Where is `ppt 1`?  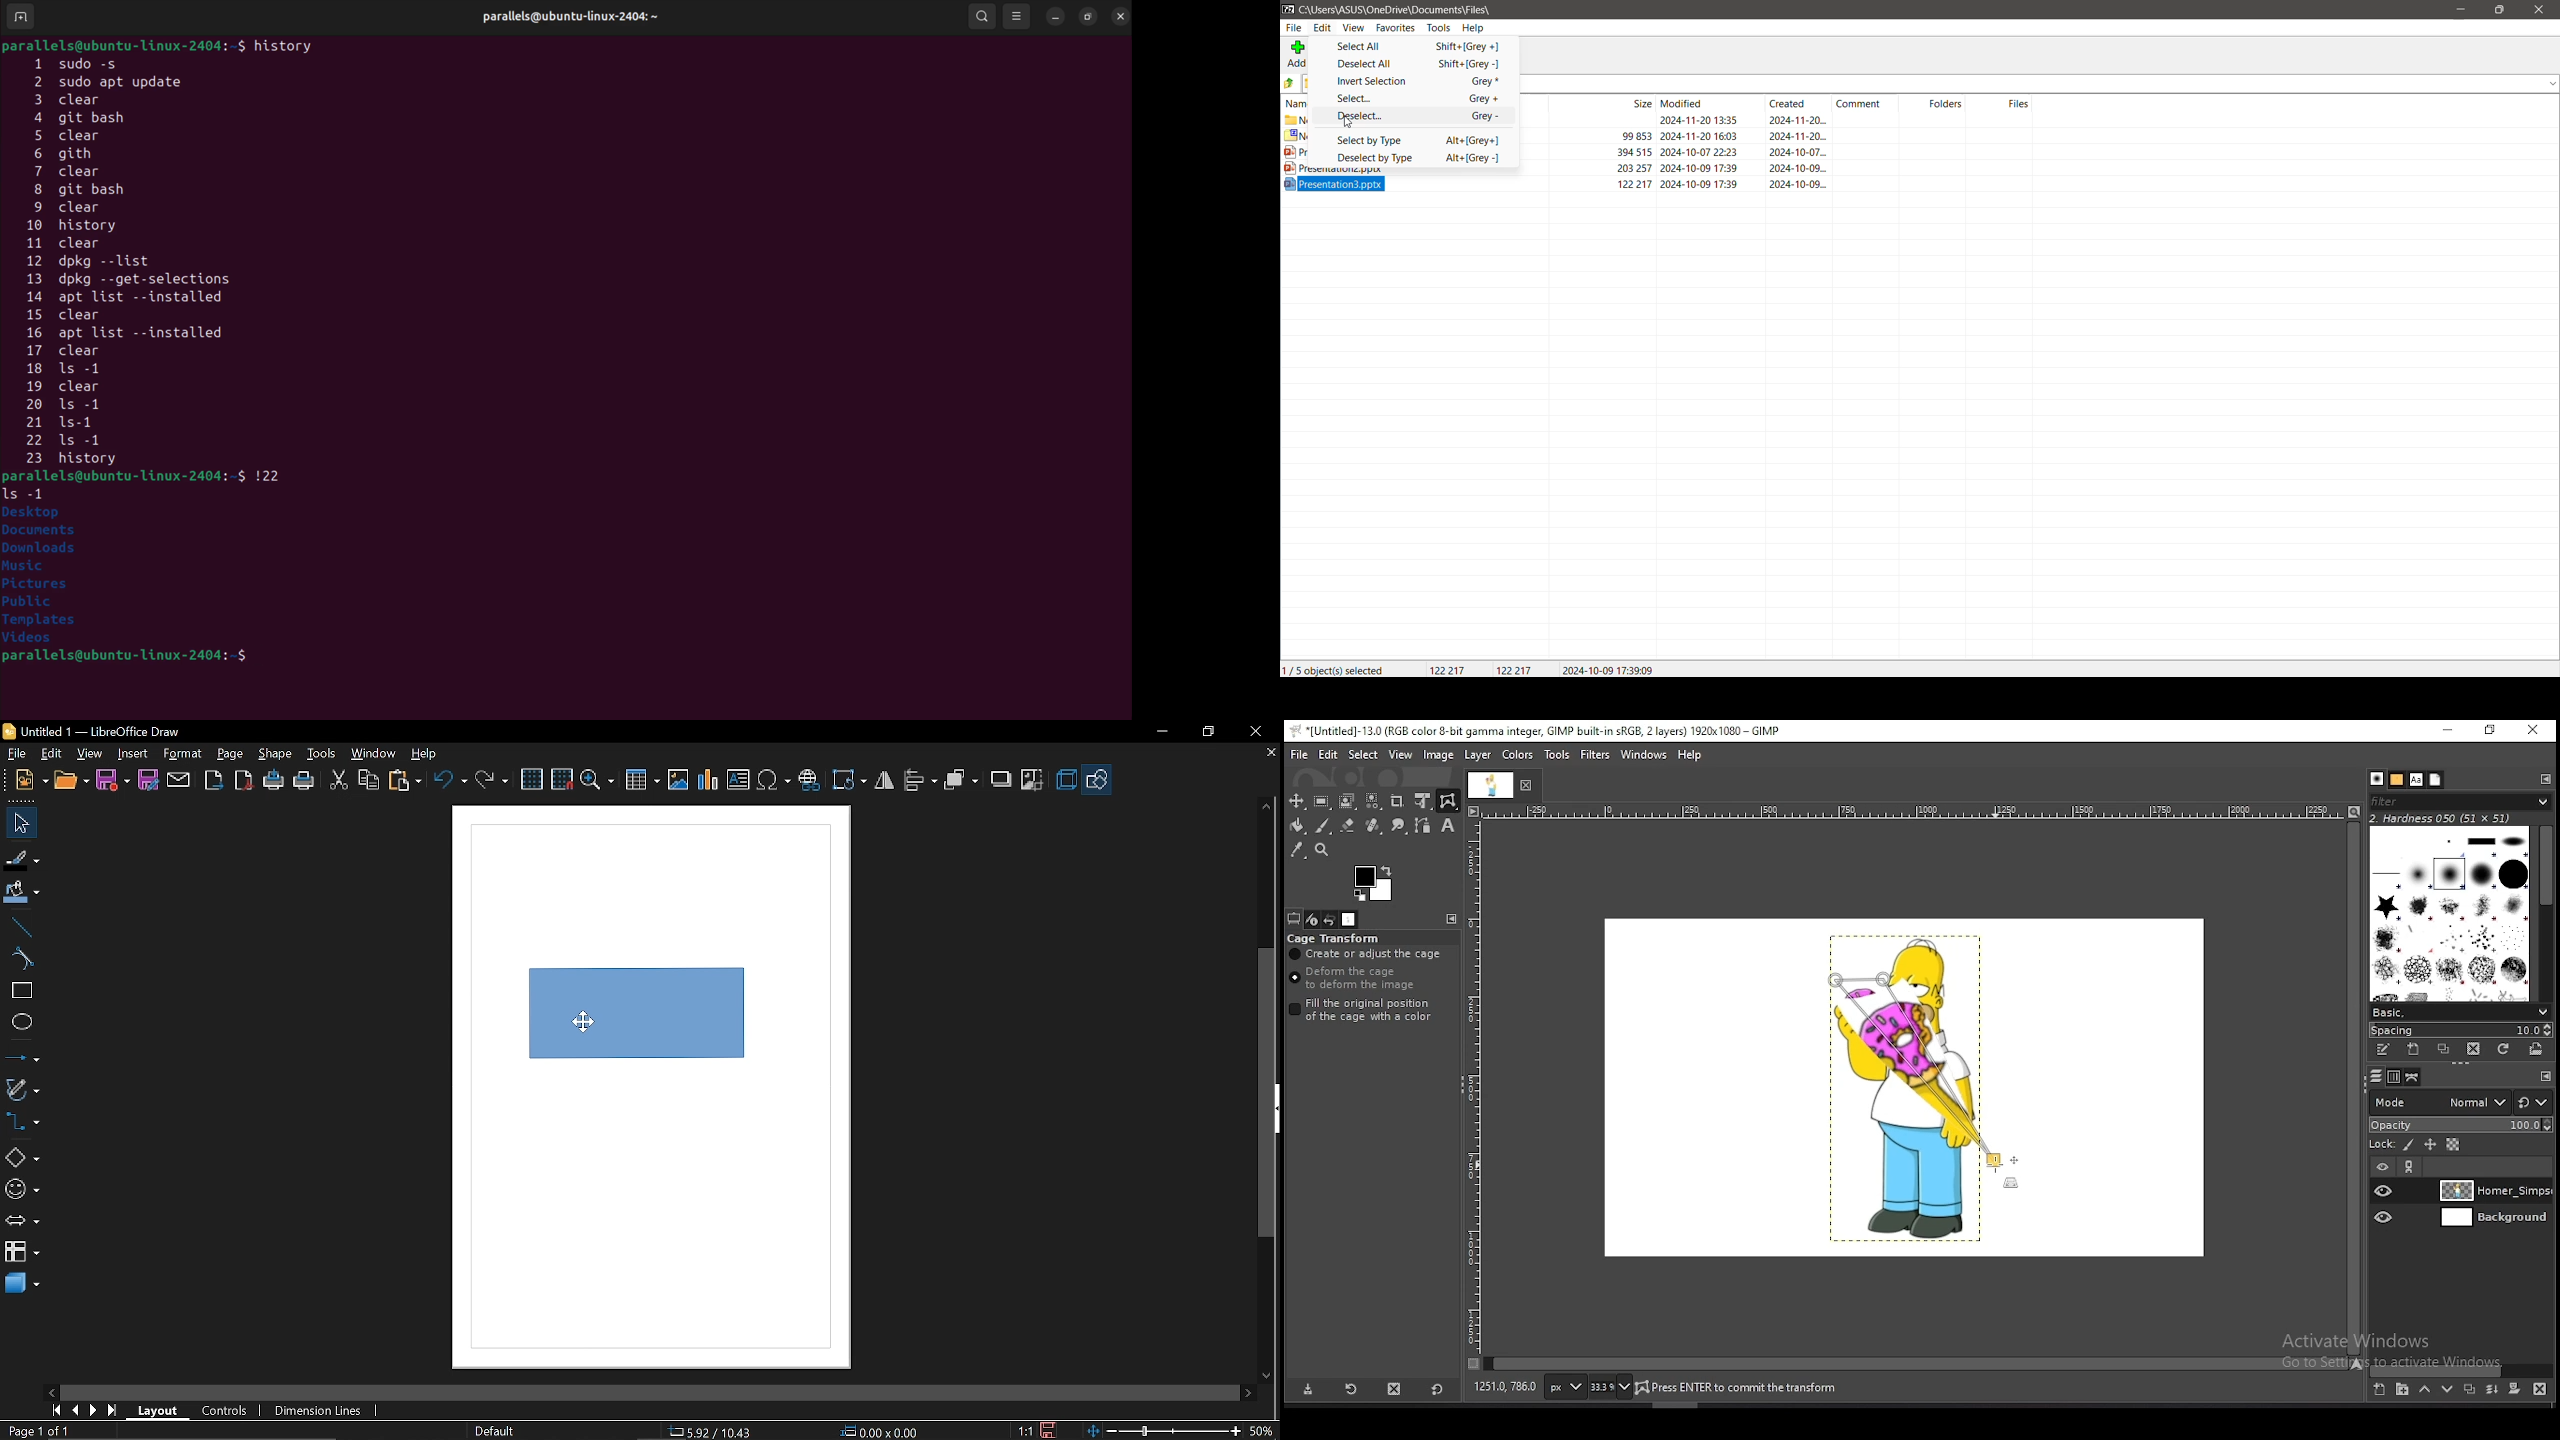 ppt 1 is located at coordinates (1776, 152).